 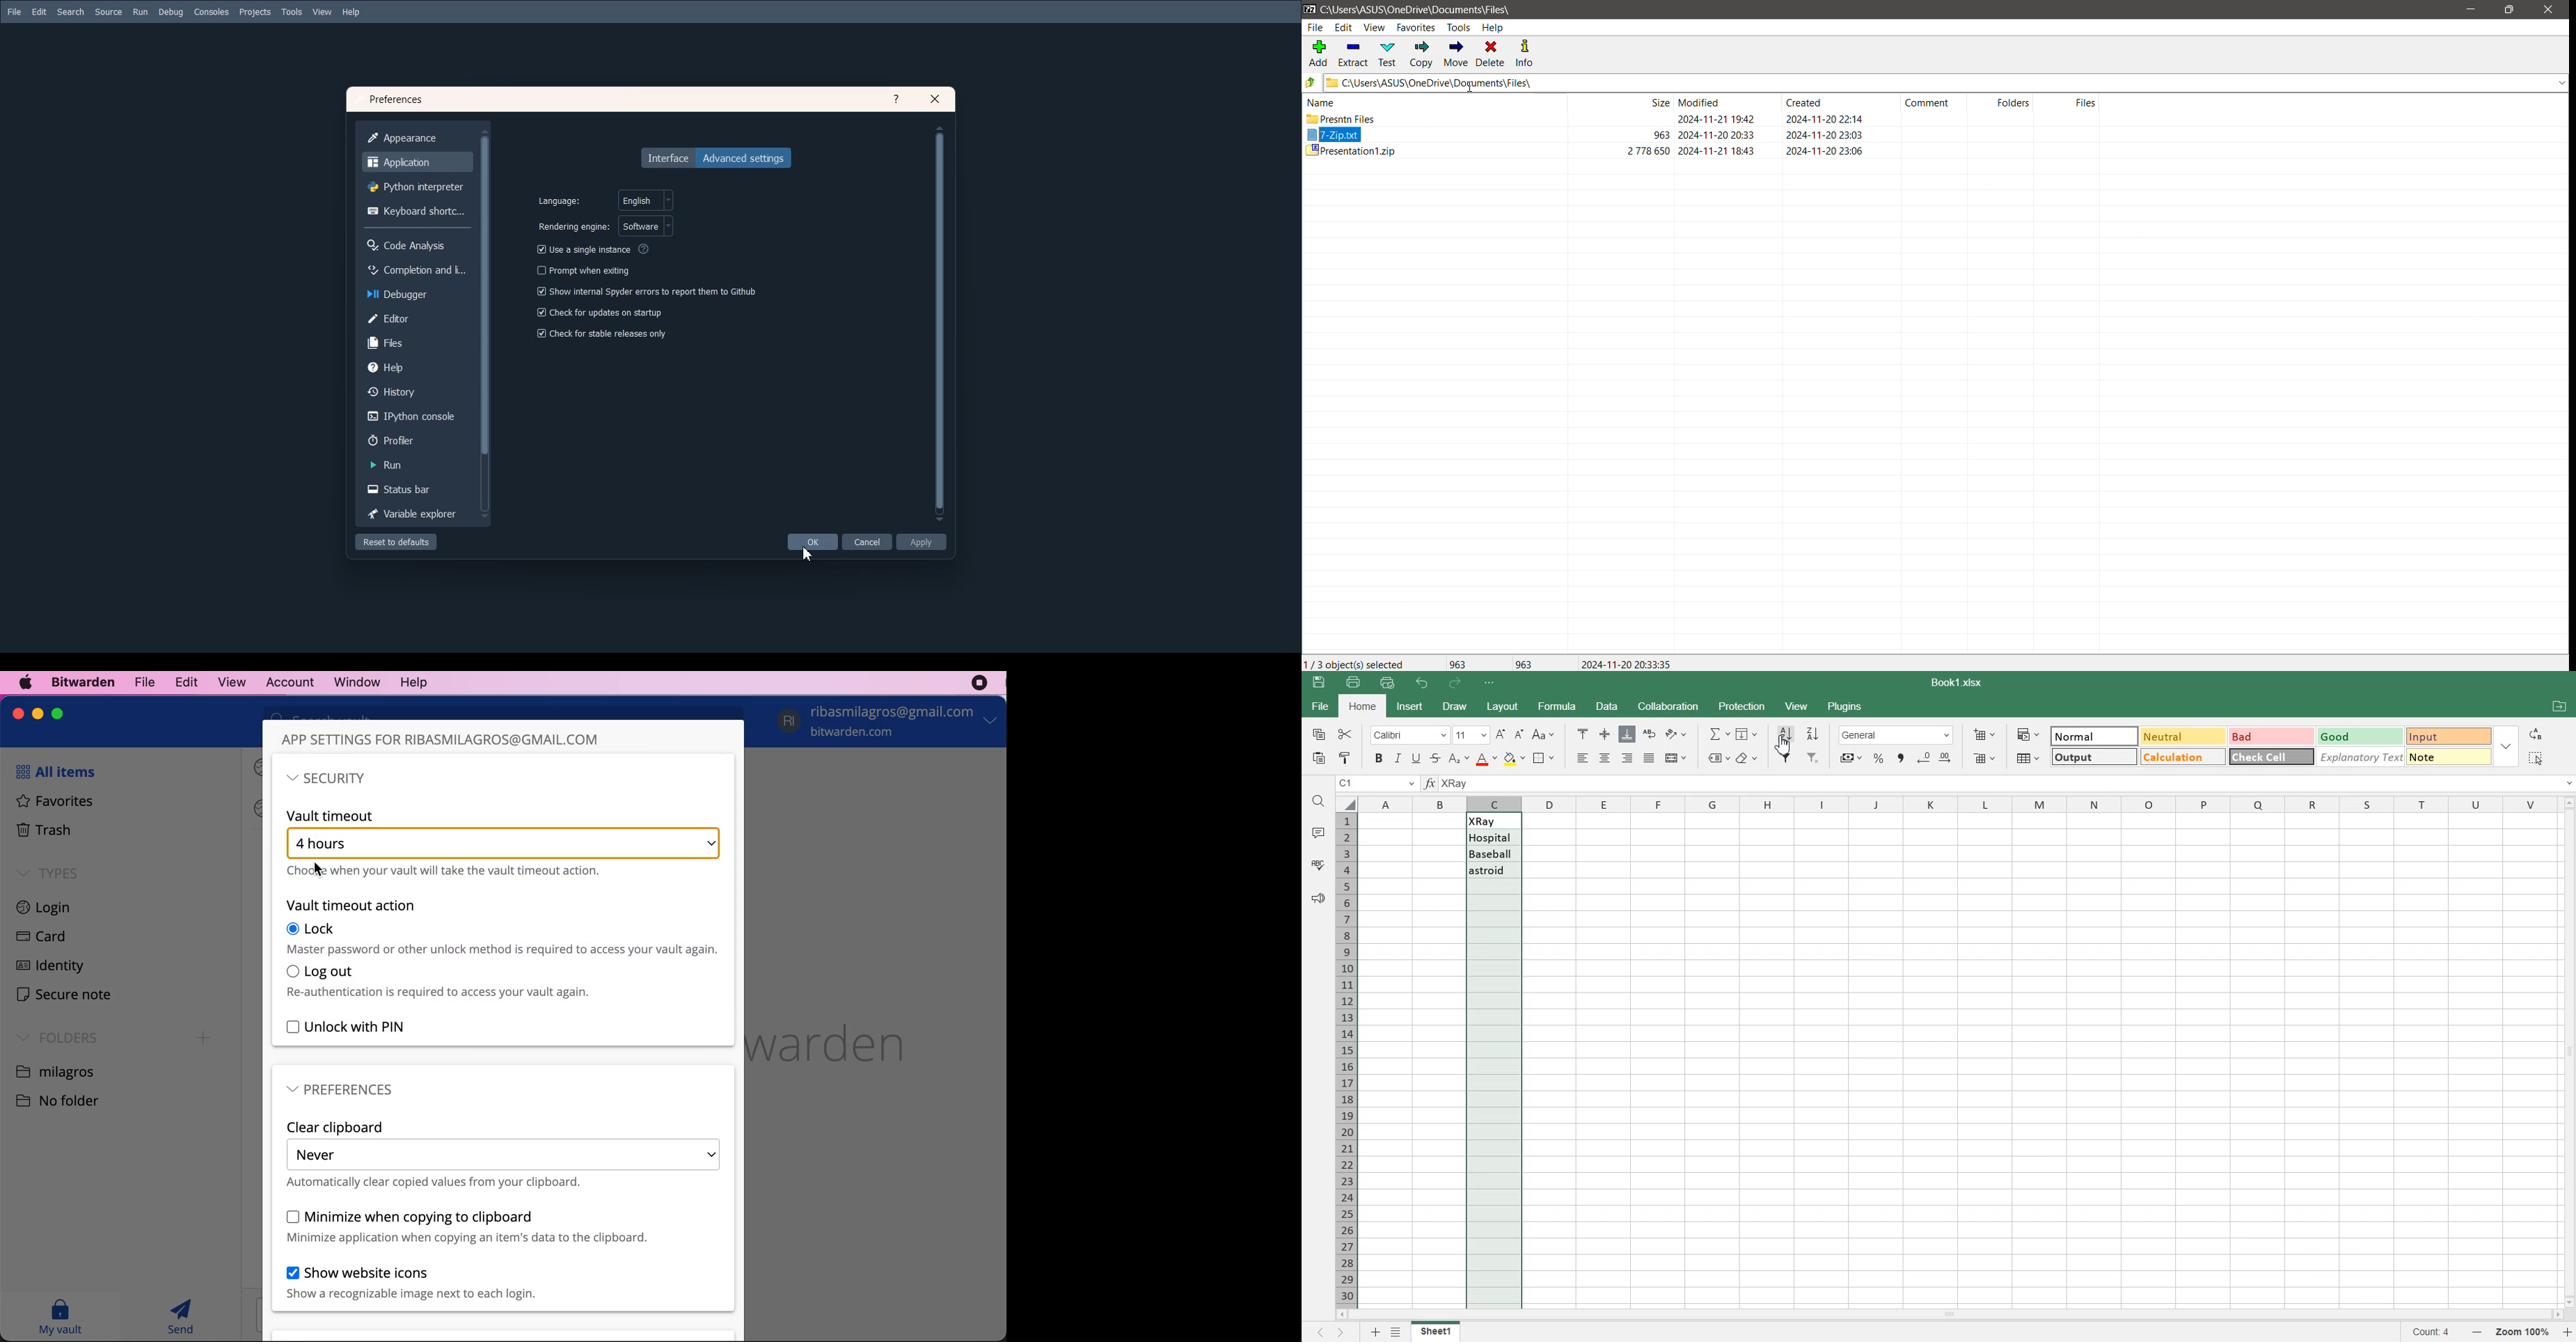 I want to click on Check for updates on startup, so click(x=599, y=312).